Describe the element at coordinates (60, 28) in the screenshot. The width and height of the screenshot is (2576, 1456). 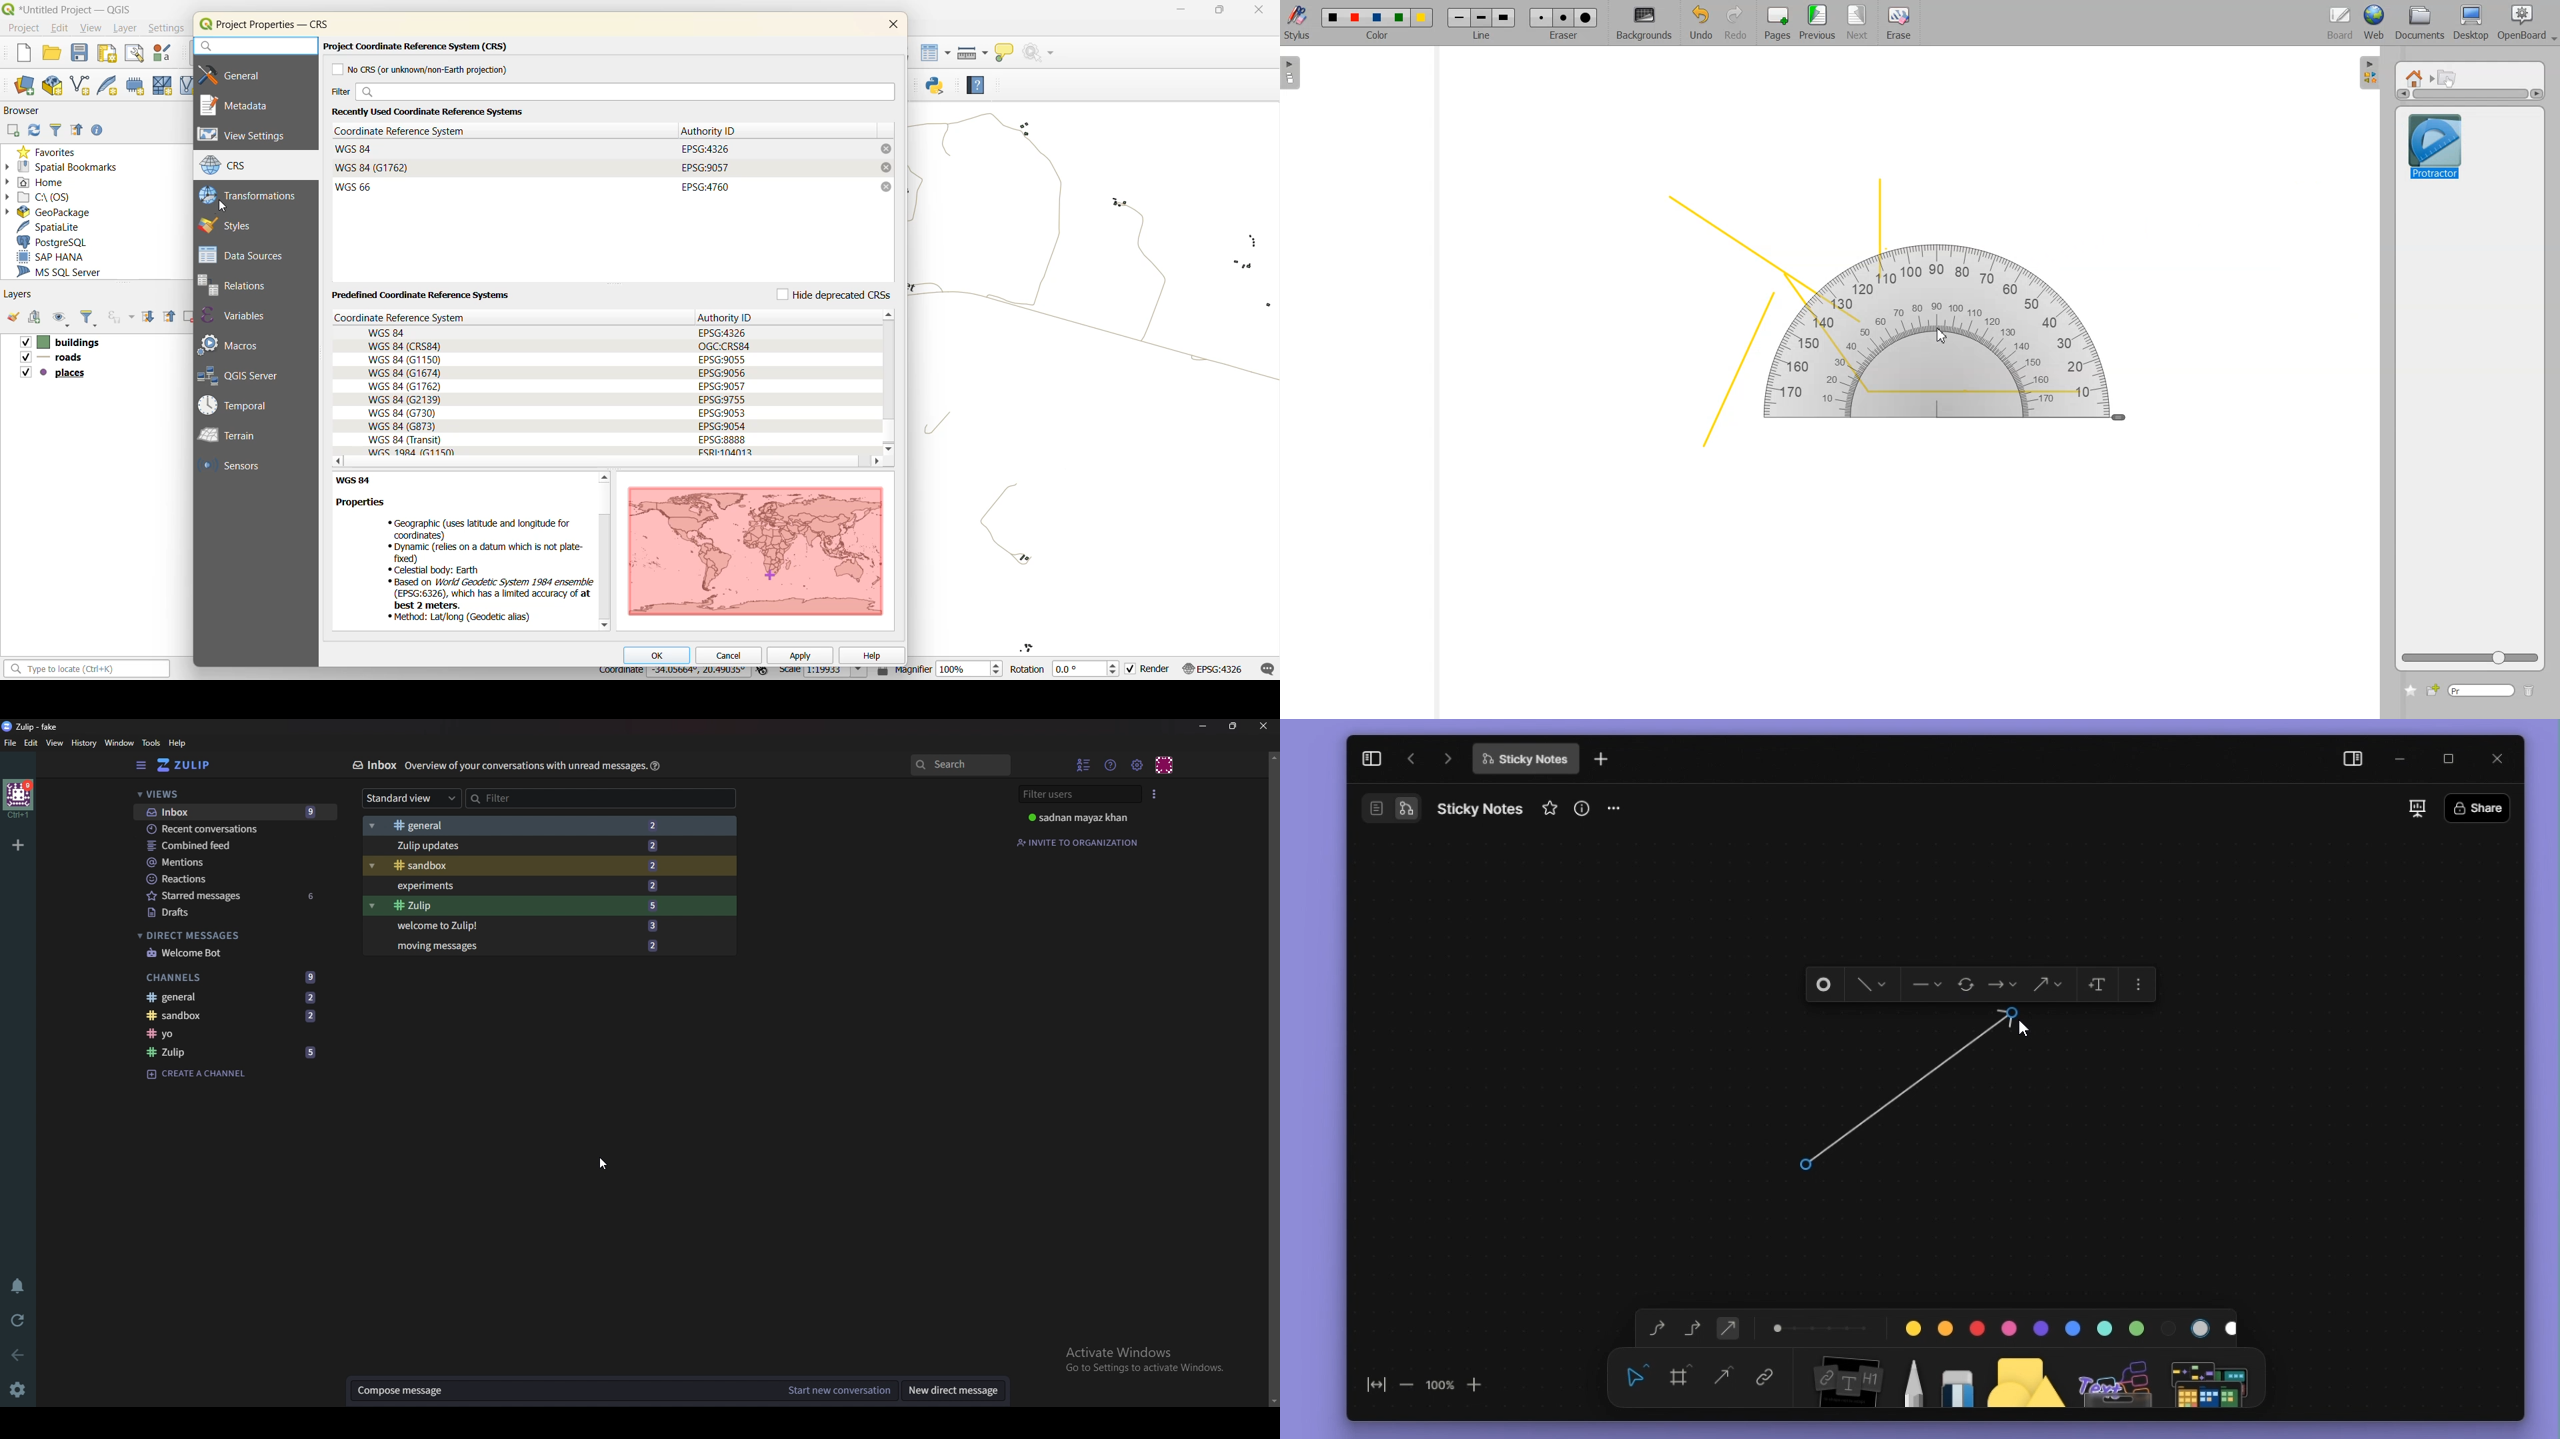
I see `edit` at that location.